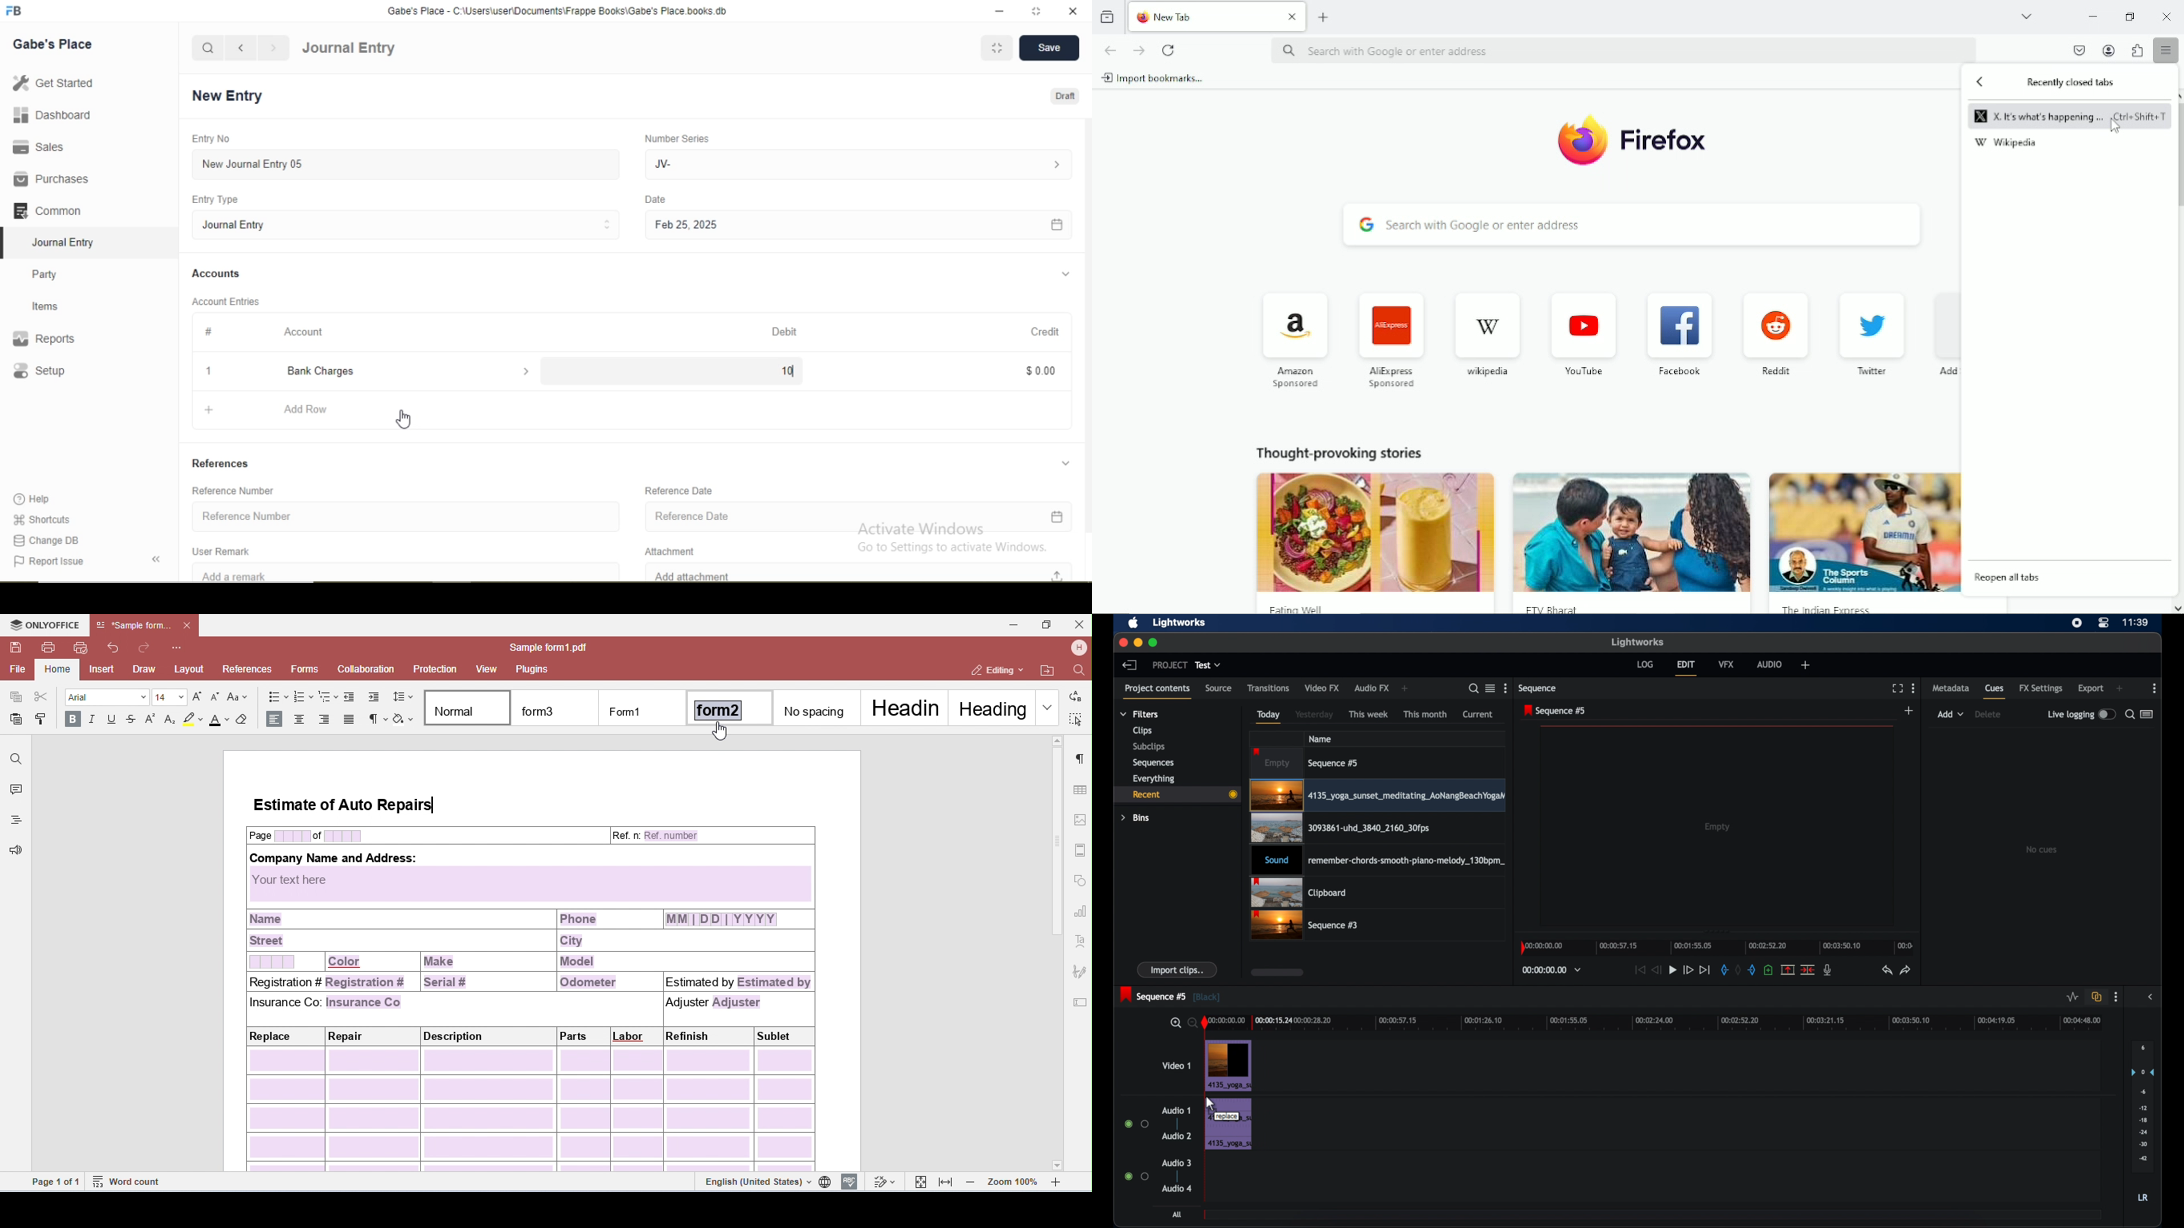 This screenshot has width=2184, height=1232. What do you see at coordinates (225, 550) in the screenshot?
I see `User Remark` at bounding box center [225, 550].